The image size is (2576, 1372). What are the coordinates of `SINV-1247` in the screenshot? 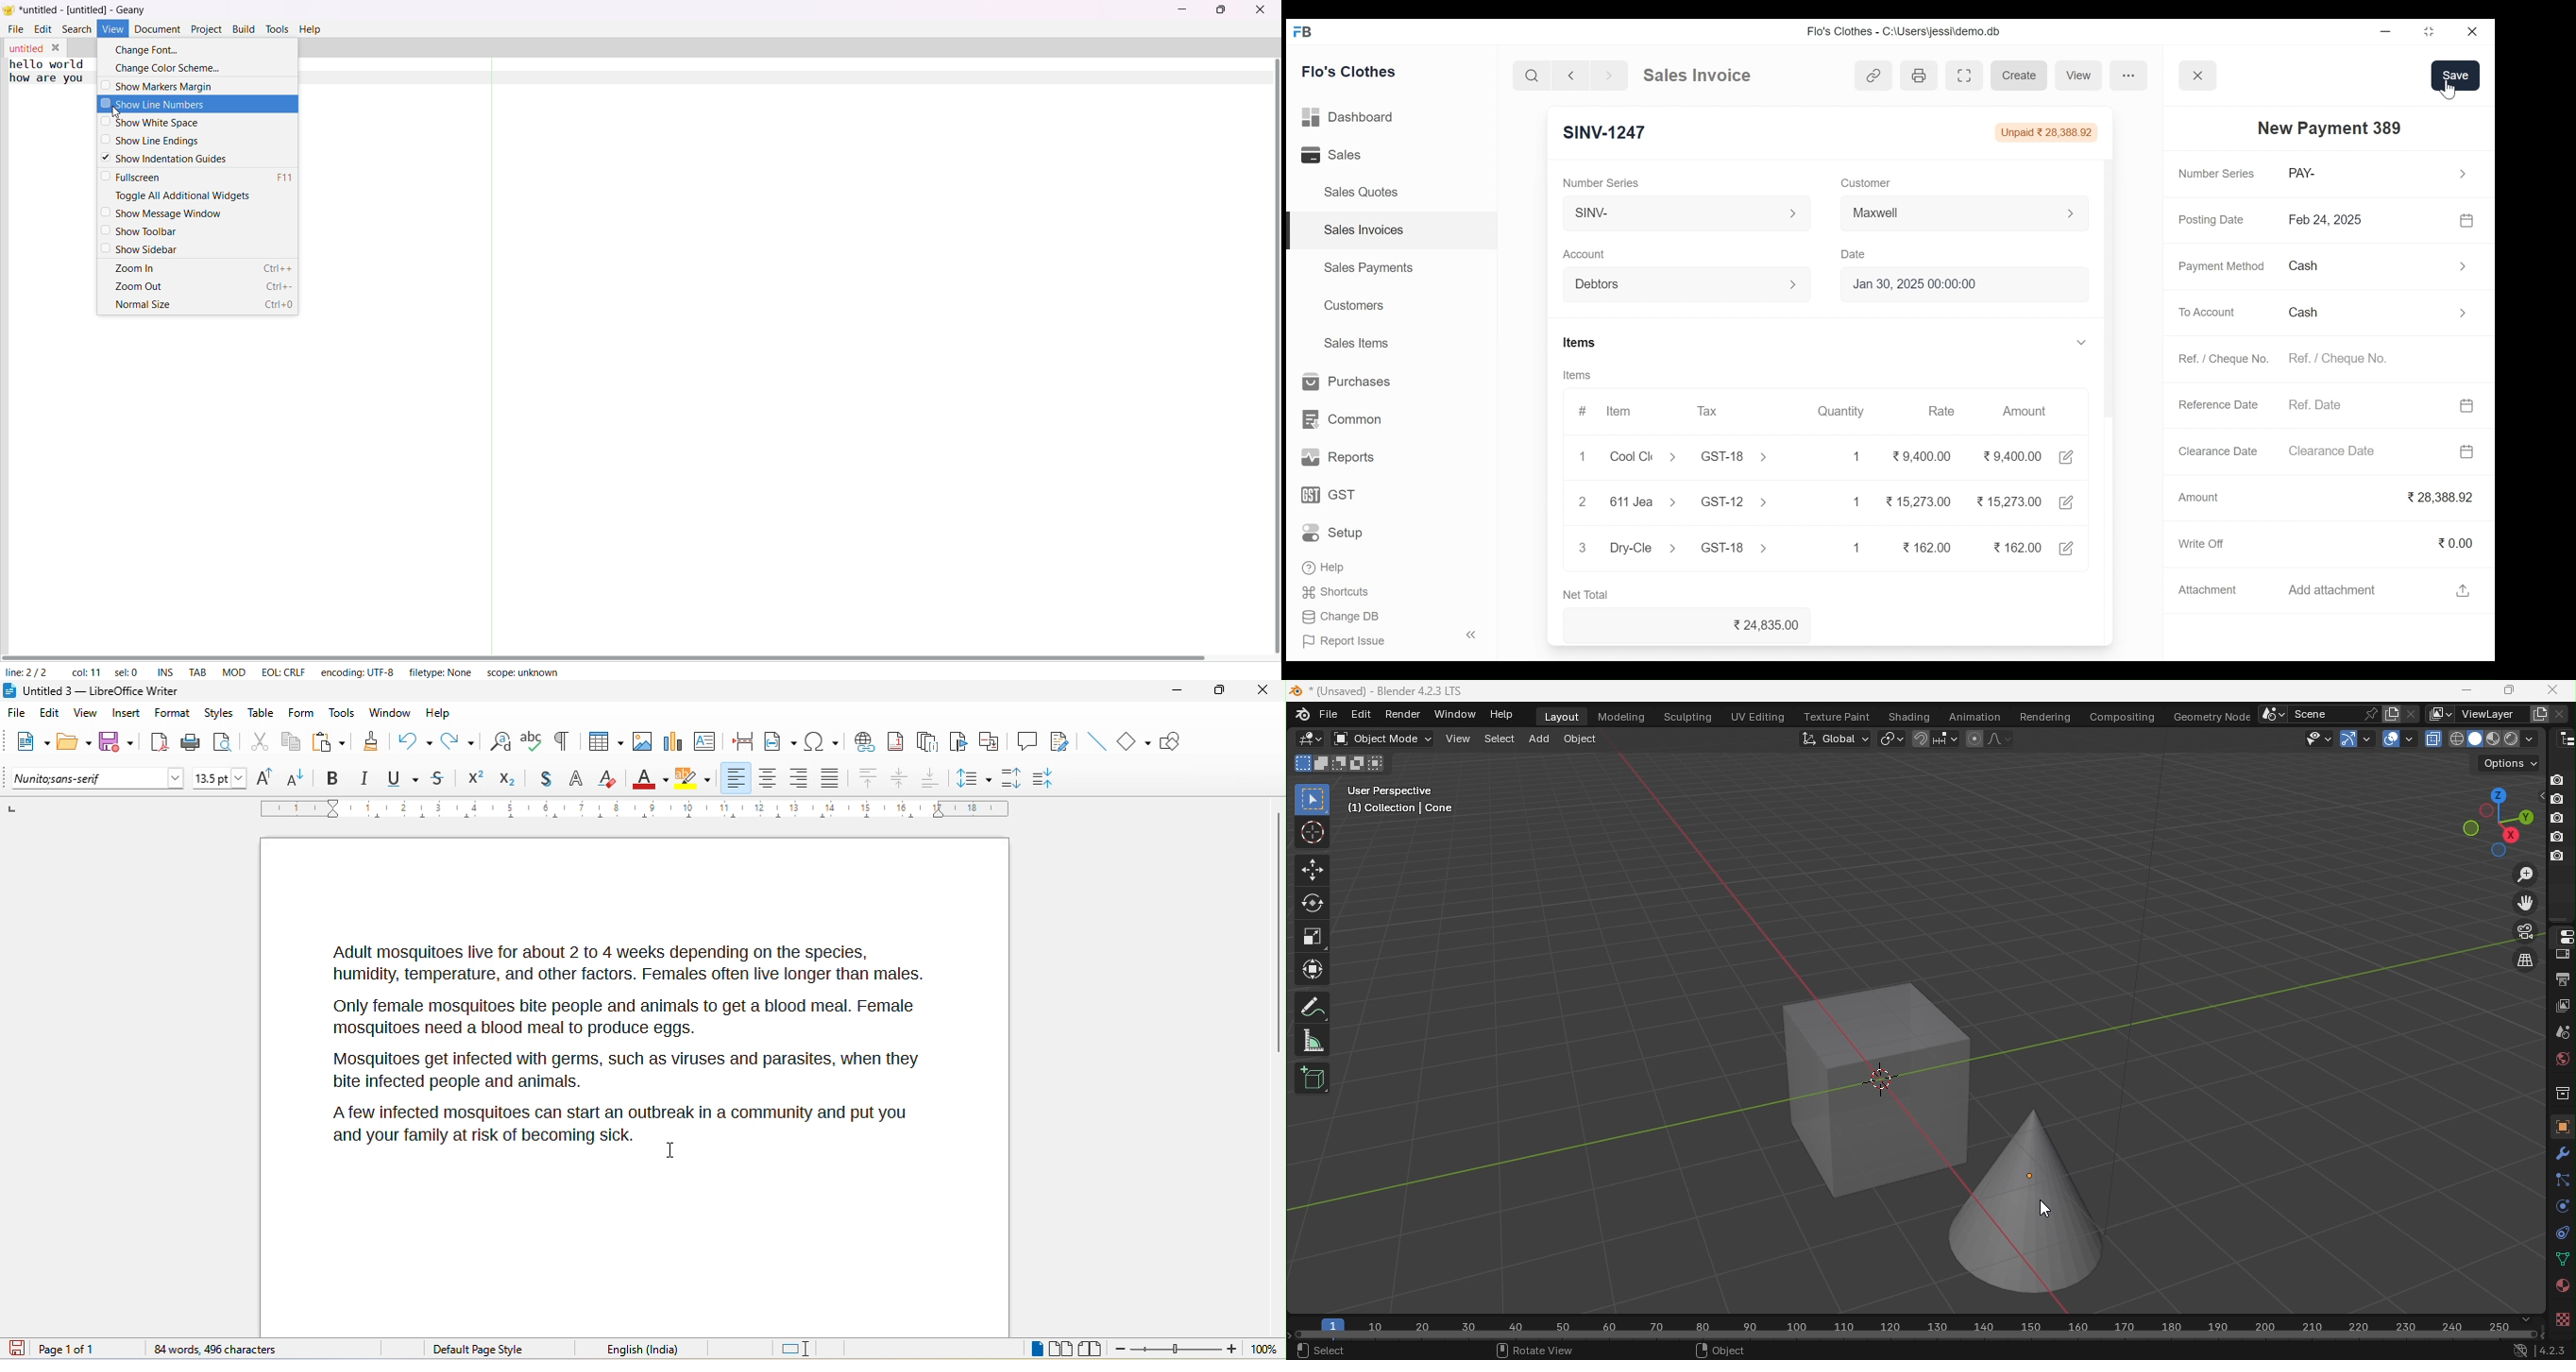 It's located at (1603, 132).